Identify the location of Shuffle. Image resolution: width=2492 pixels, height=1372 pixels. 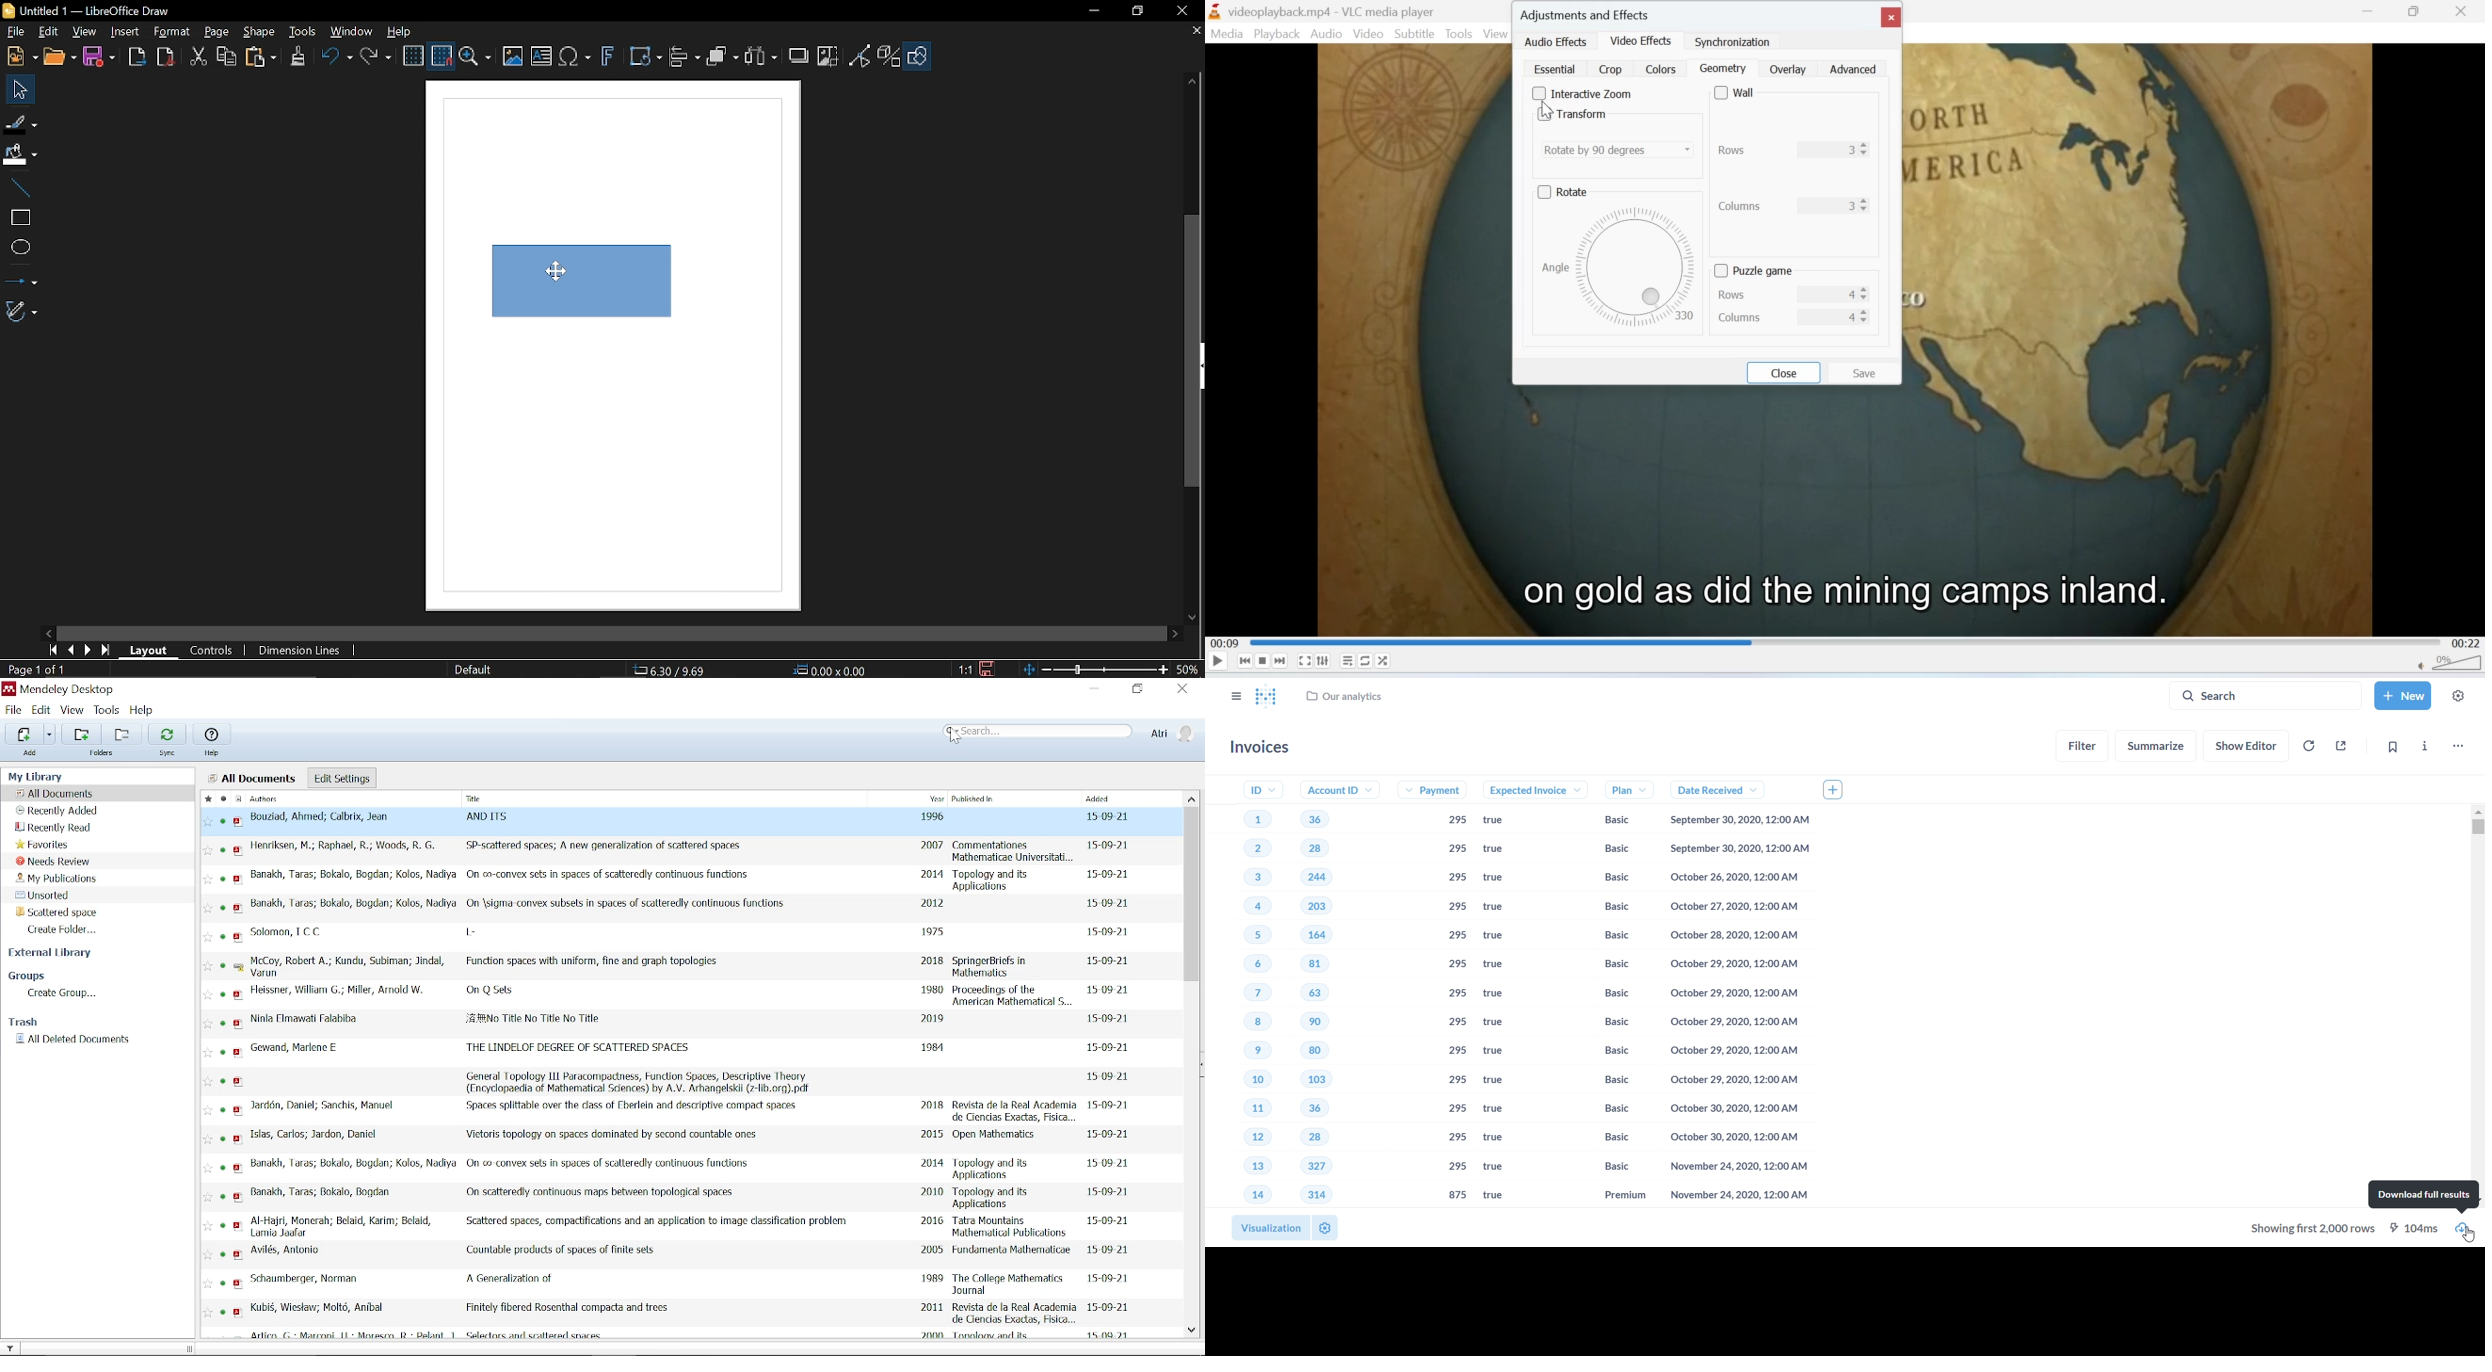
(1384, 661).